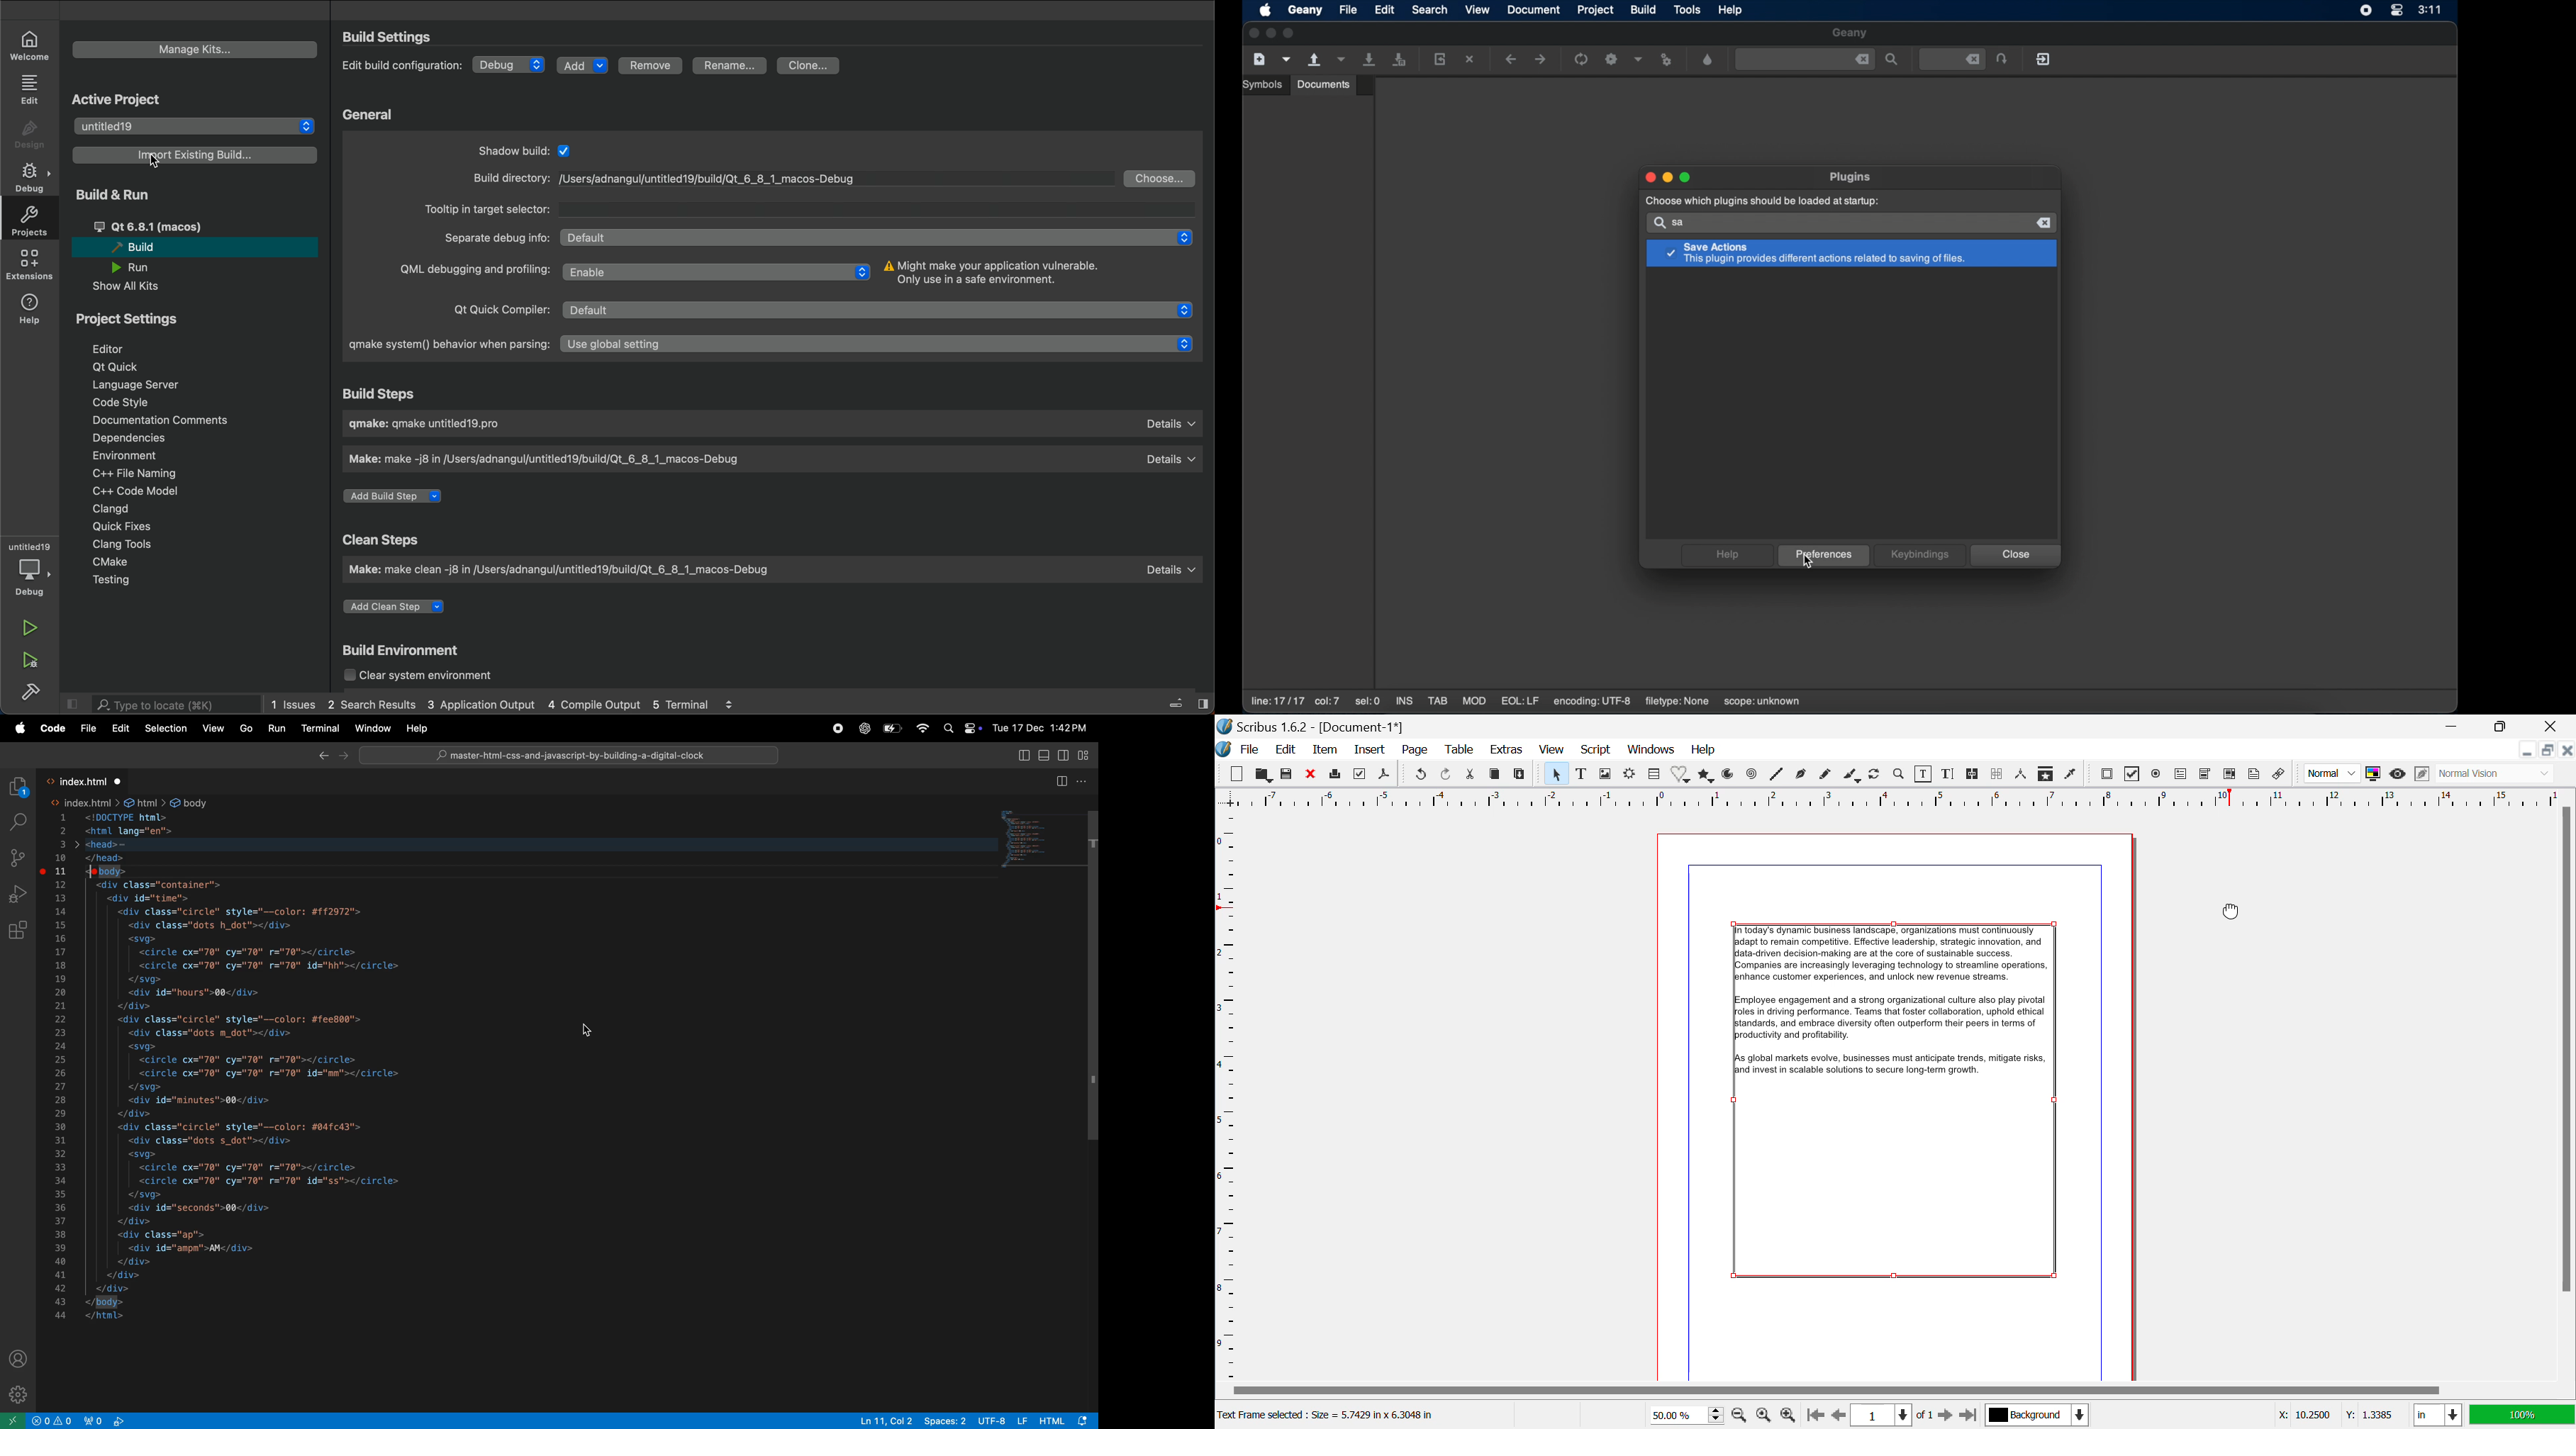 This screenshot has height=1456, width=2576. I want to click on Copy, so click(1497, 774).